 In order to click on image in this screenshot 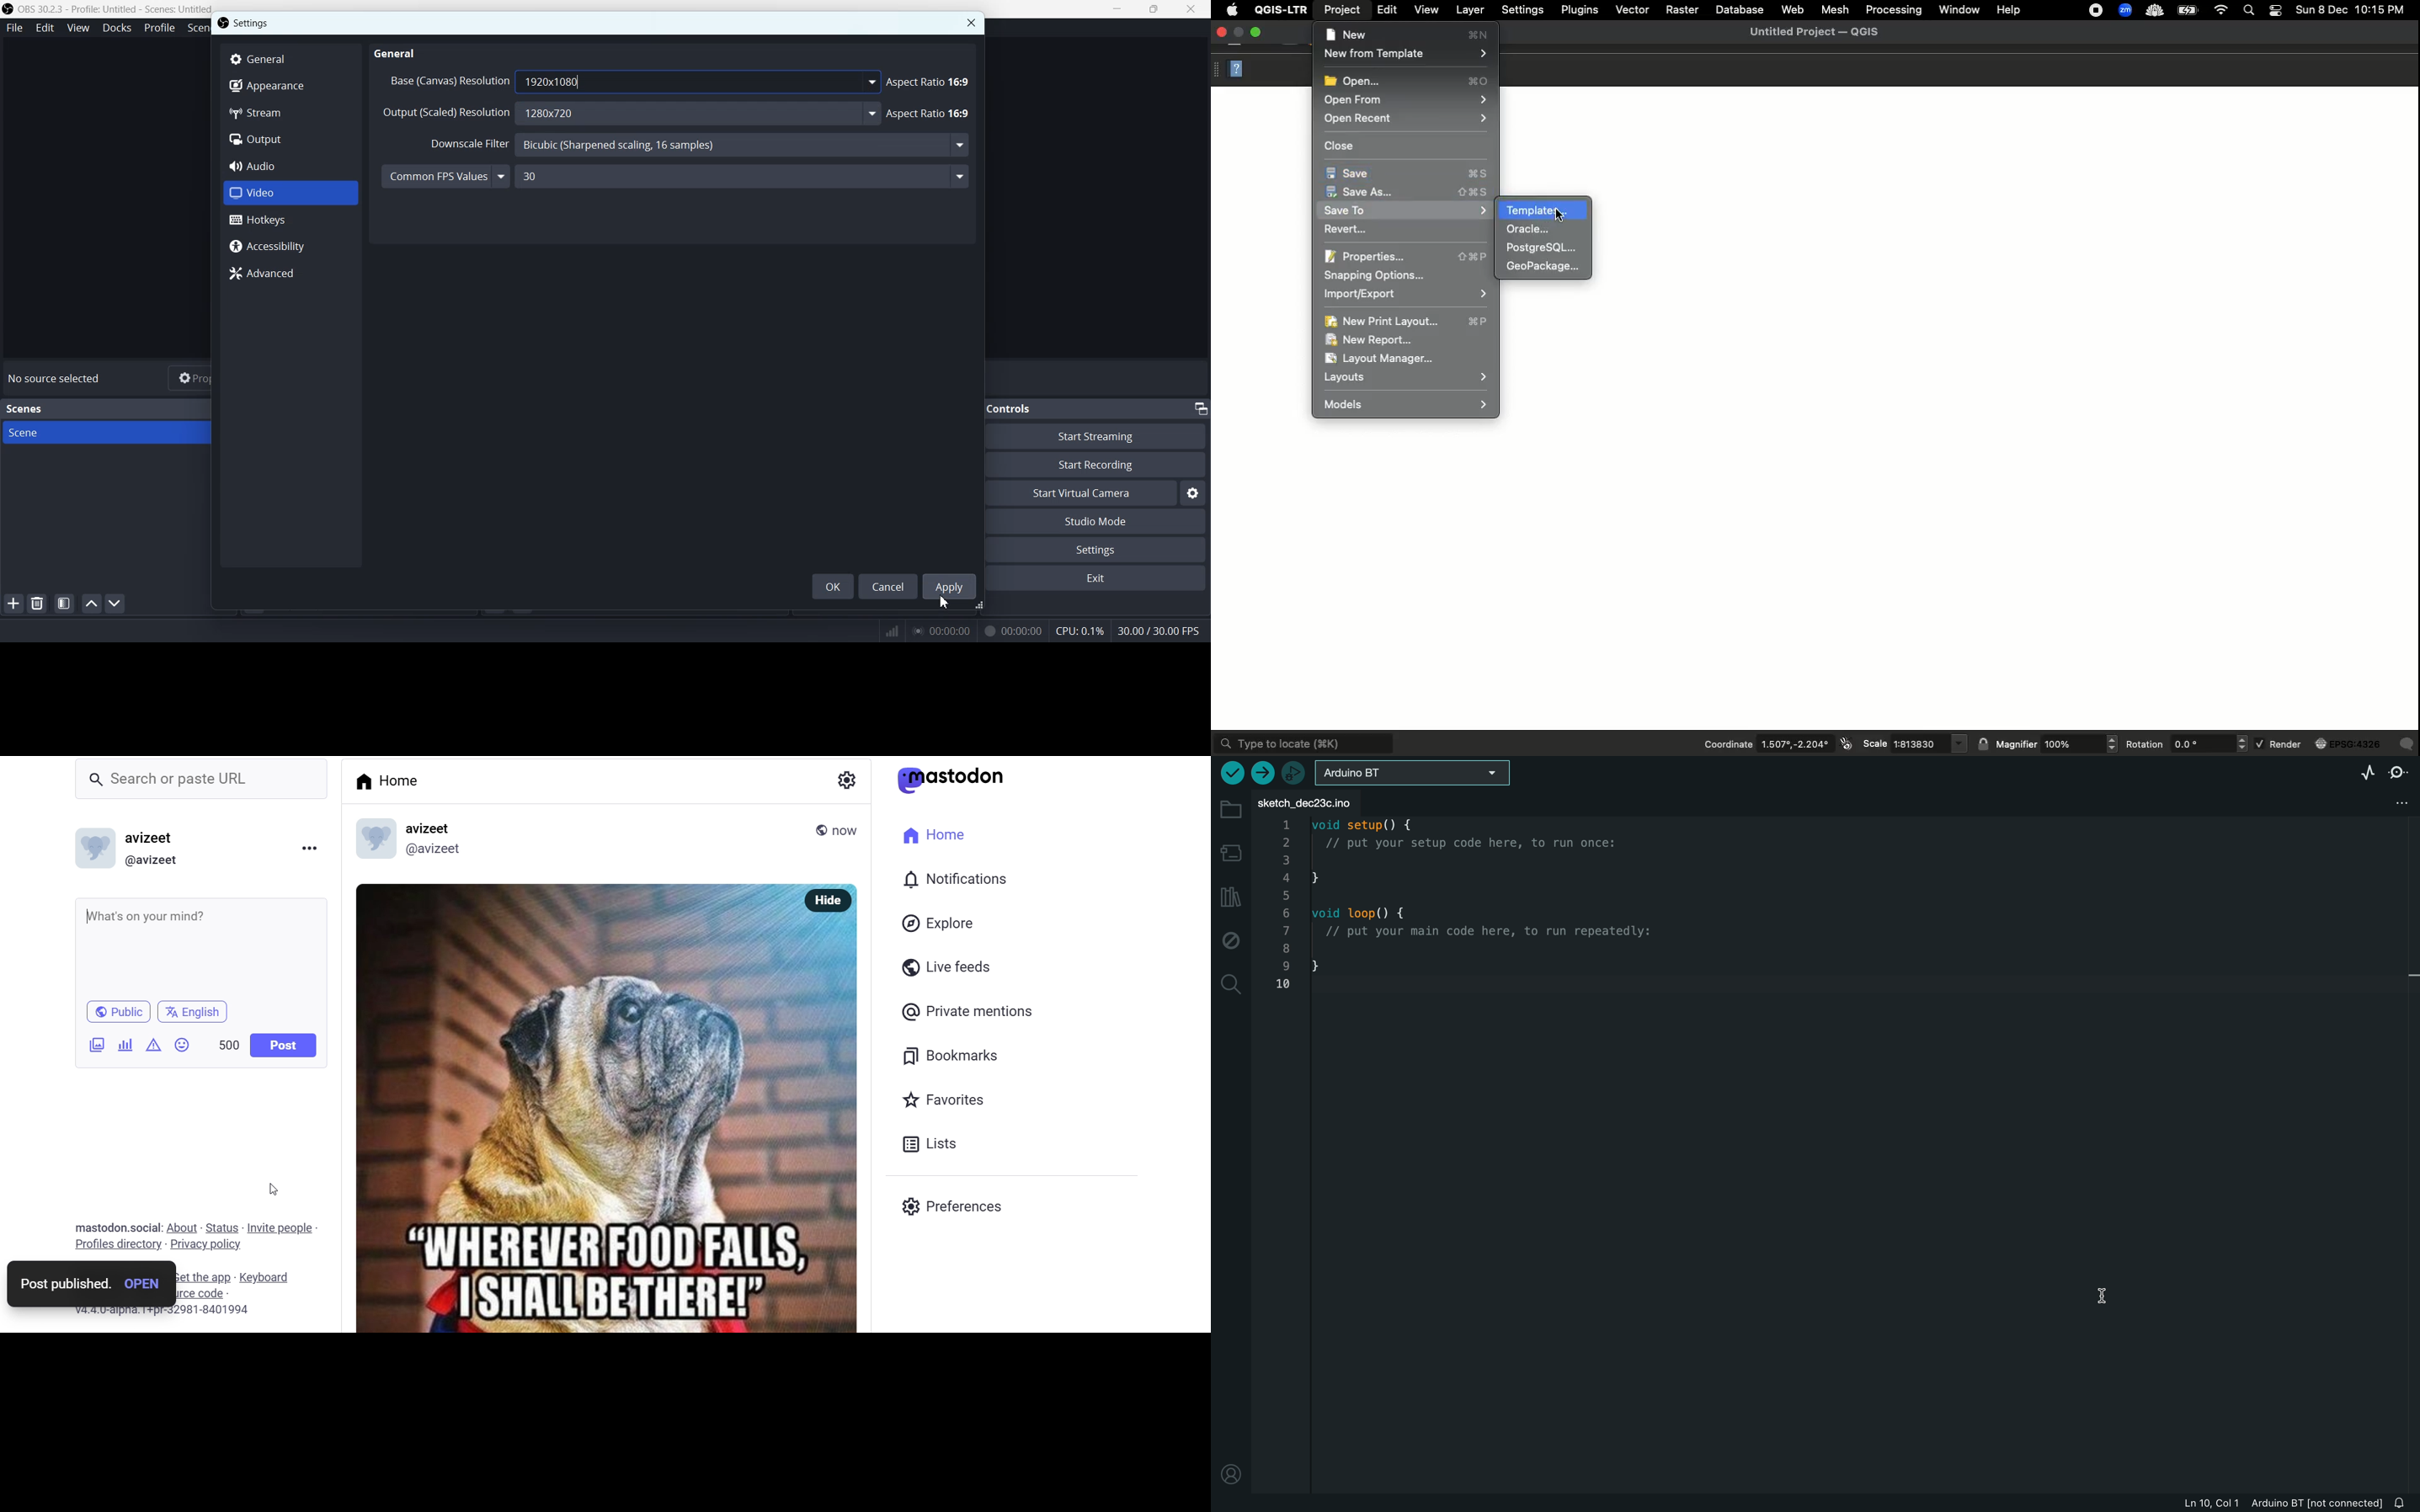, I will do `click(589, 1109)`.